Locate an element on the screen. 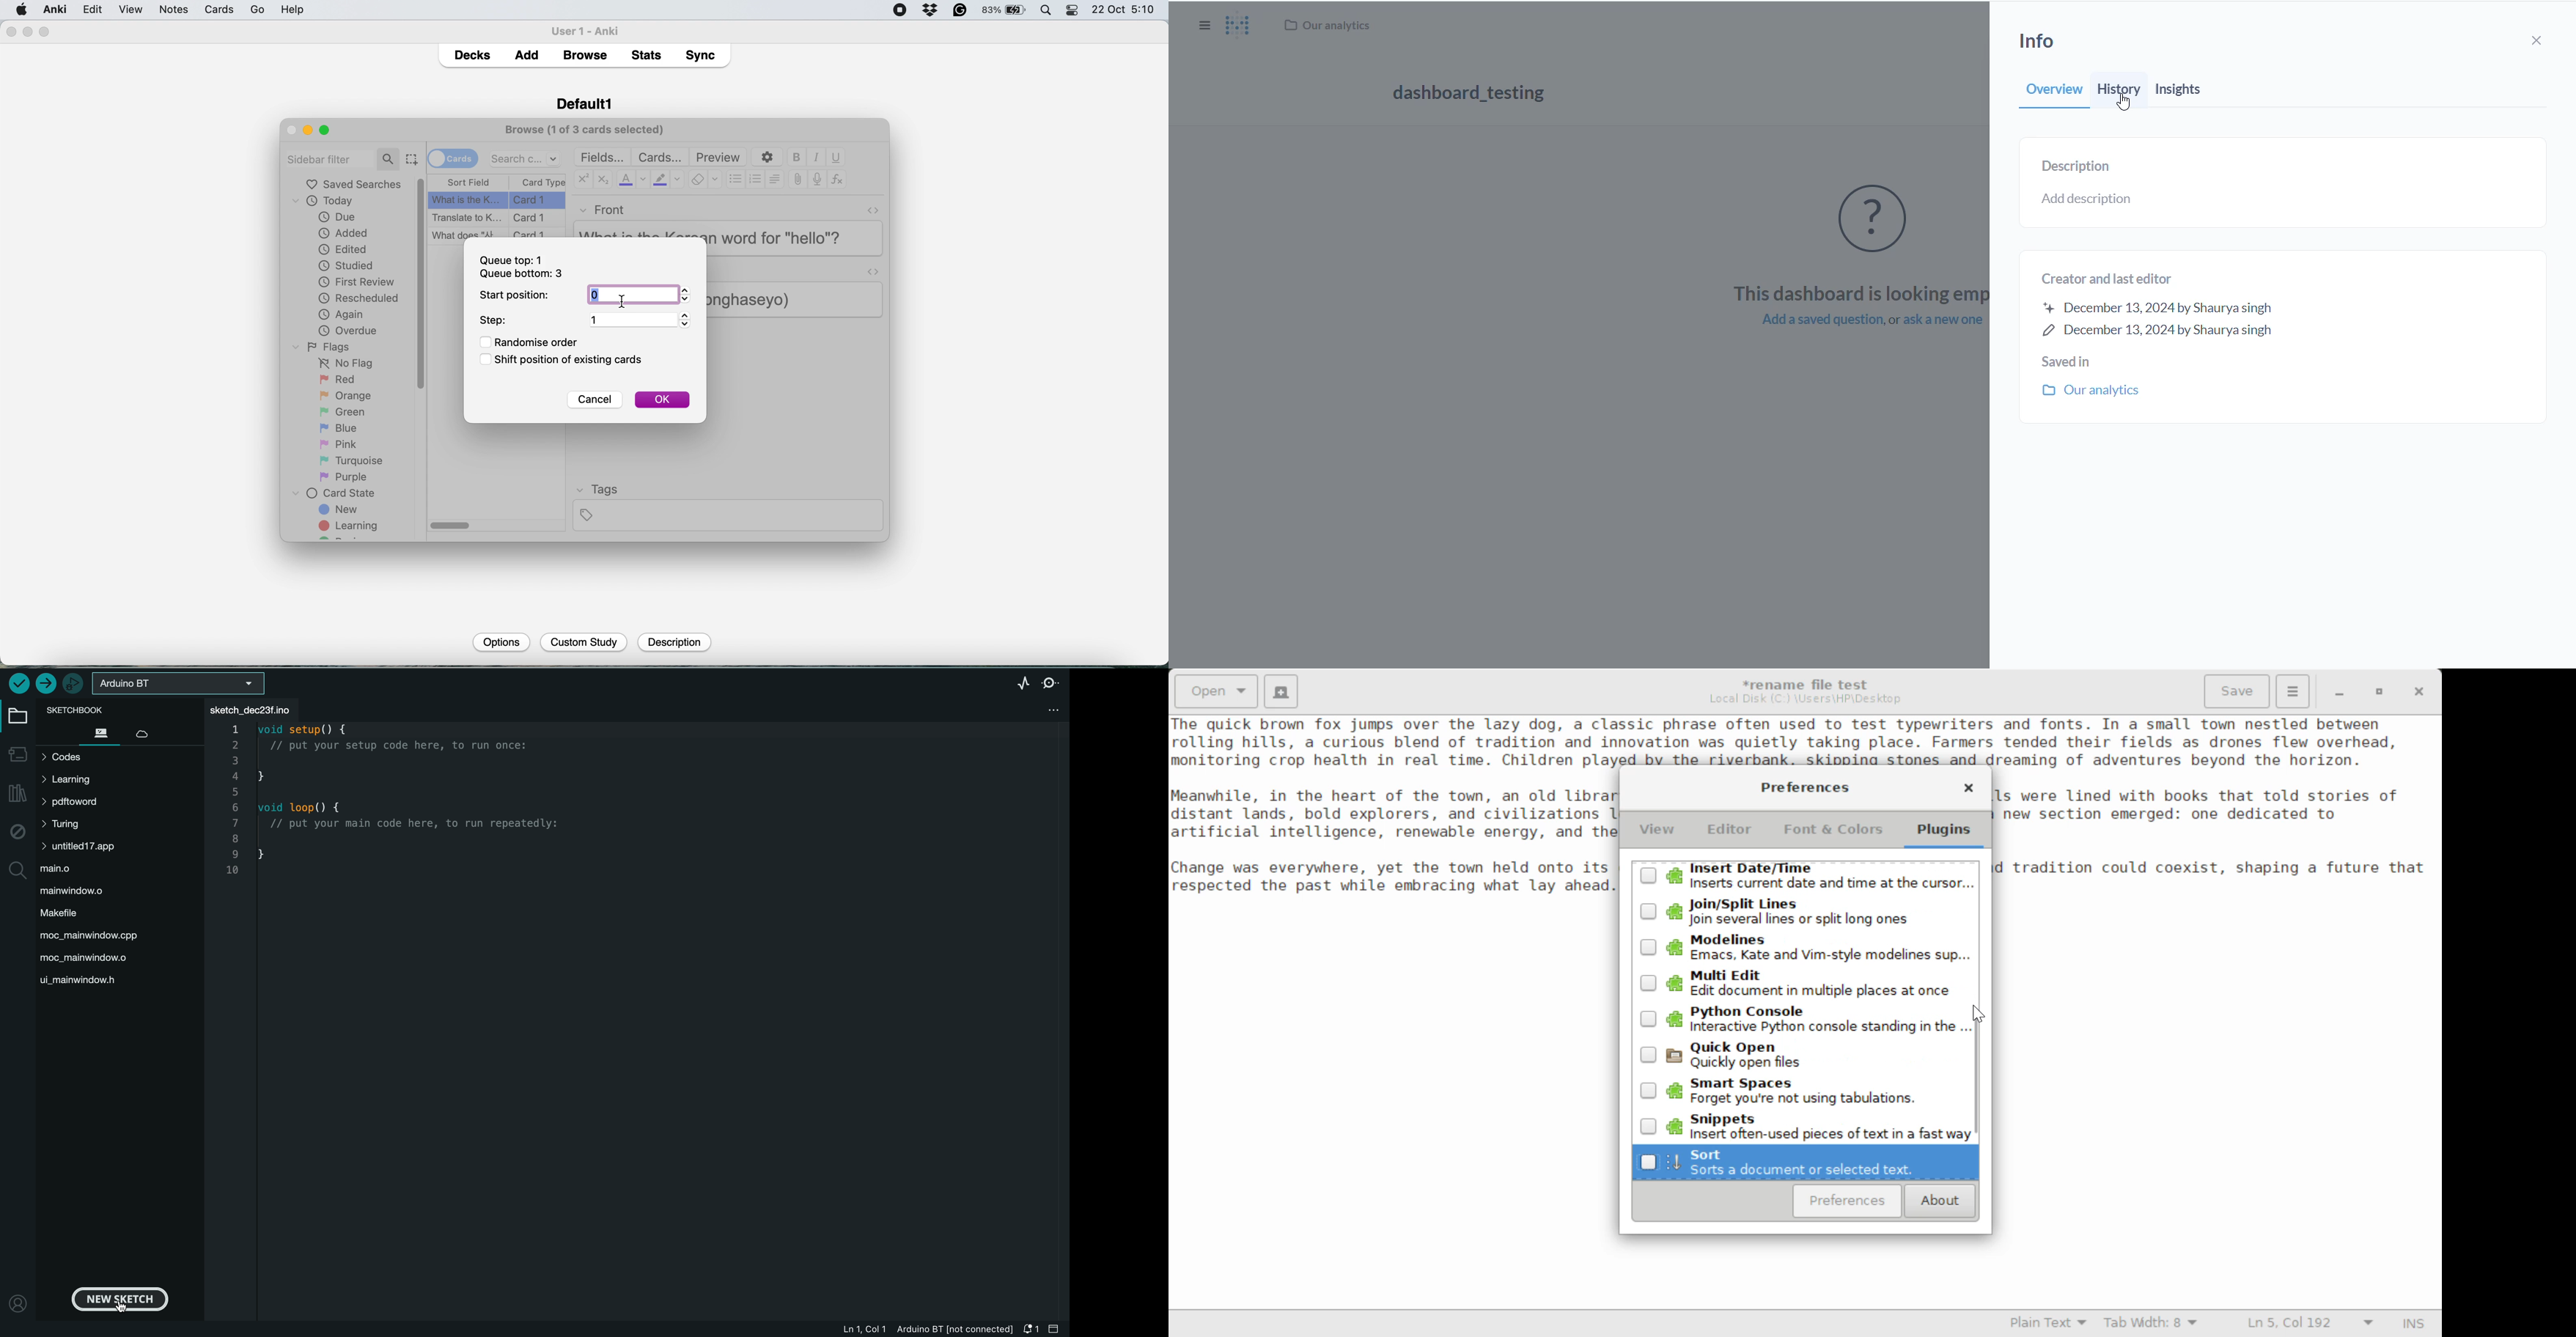  Minimize is located at coordinates (2380, 692).